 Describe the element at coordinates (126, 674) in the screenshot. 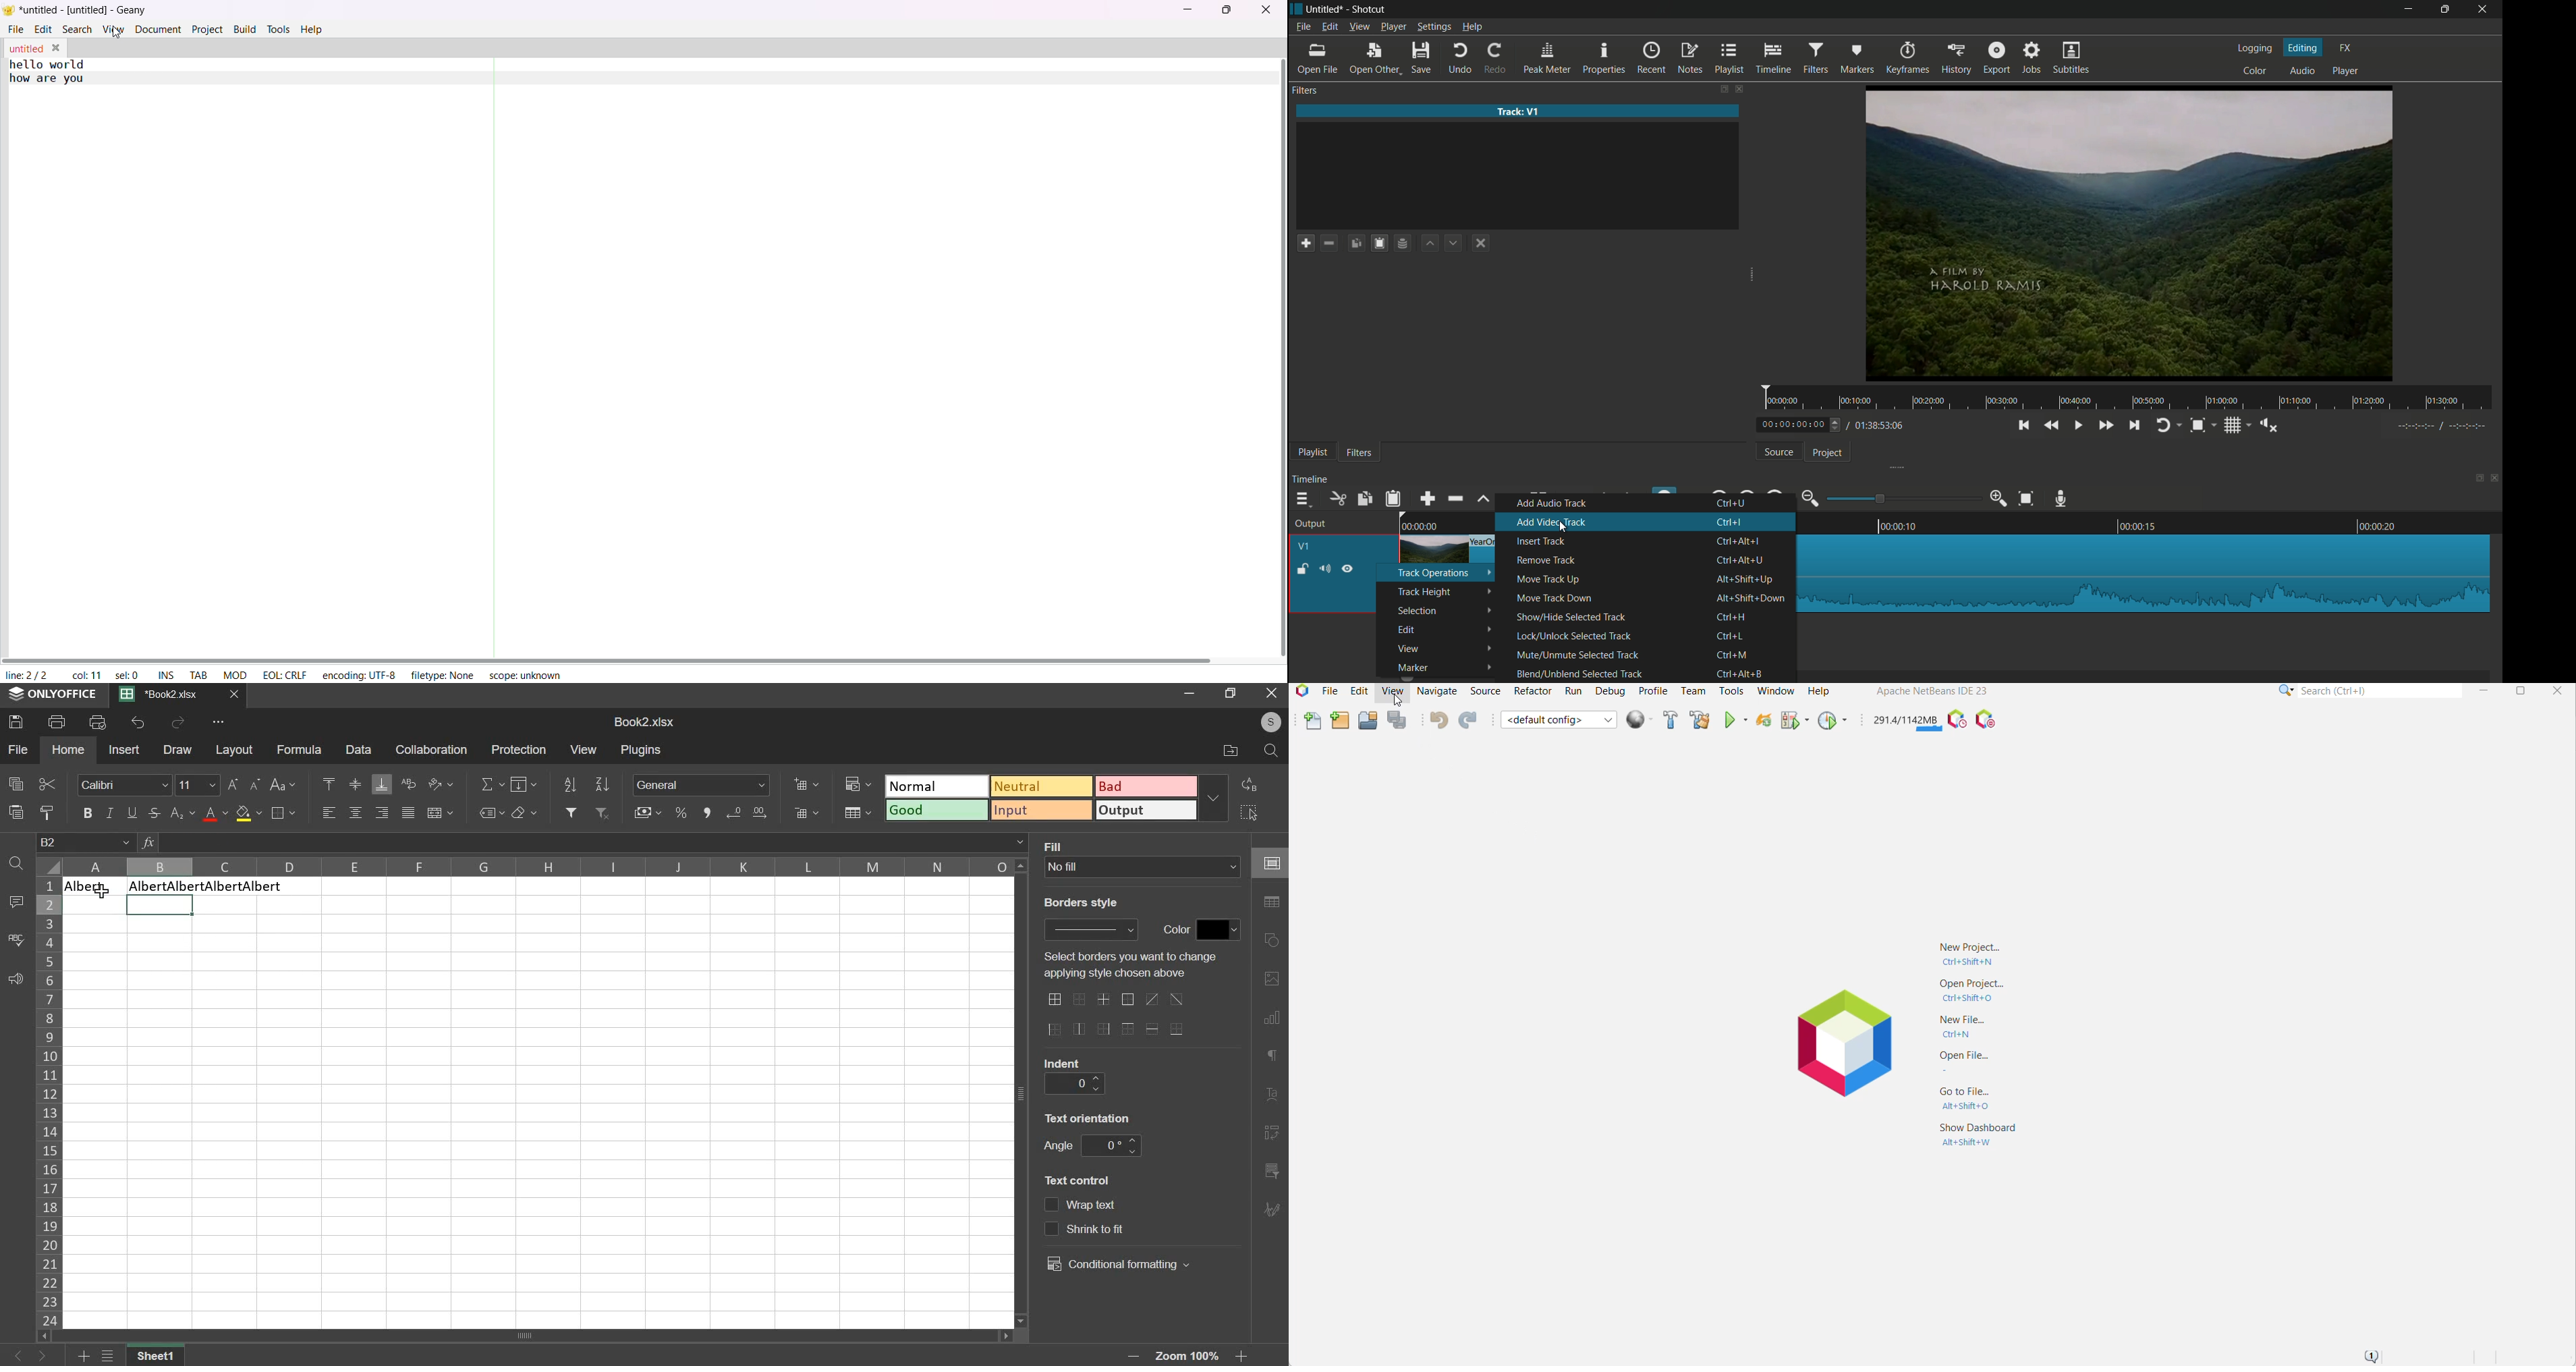

I see `selected` at that location.